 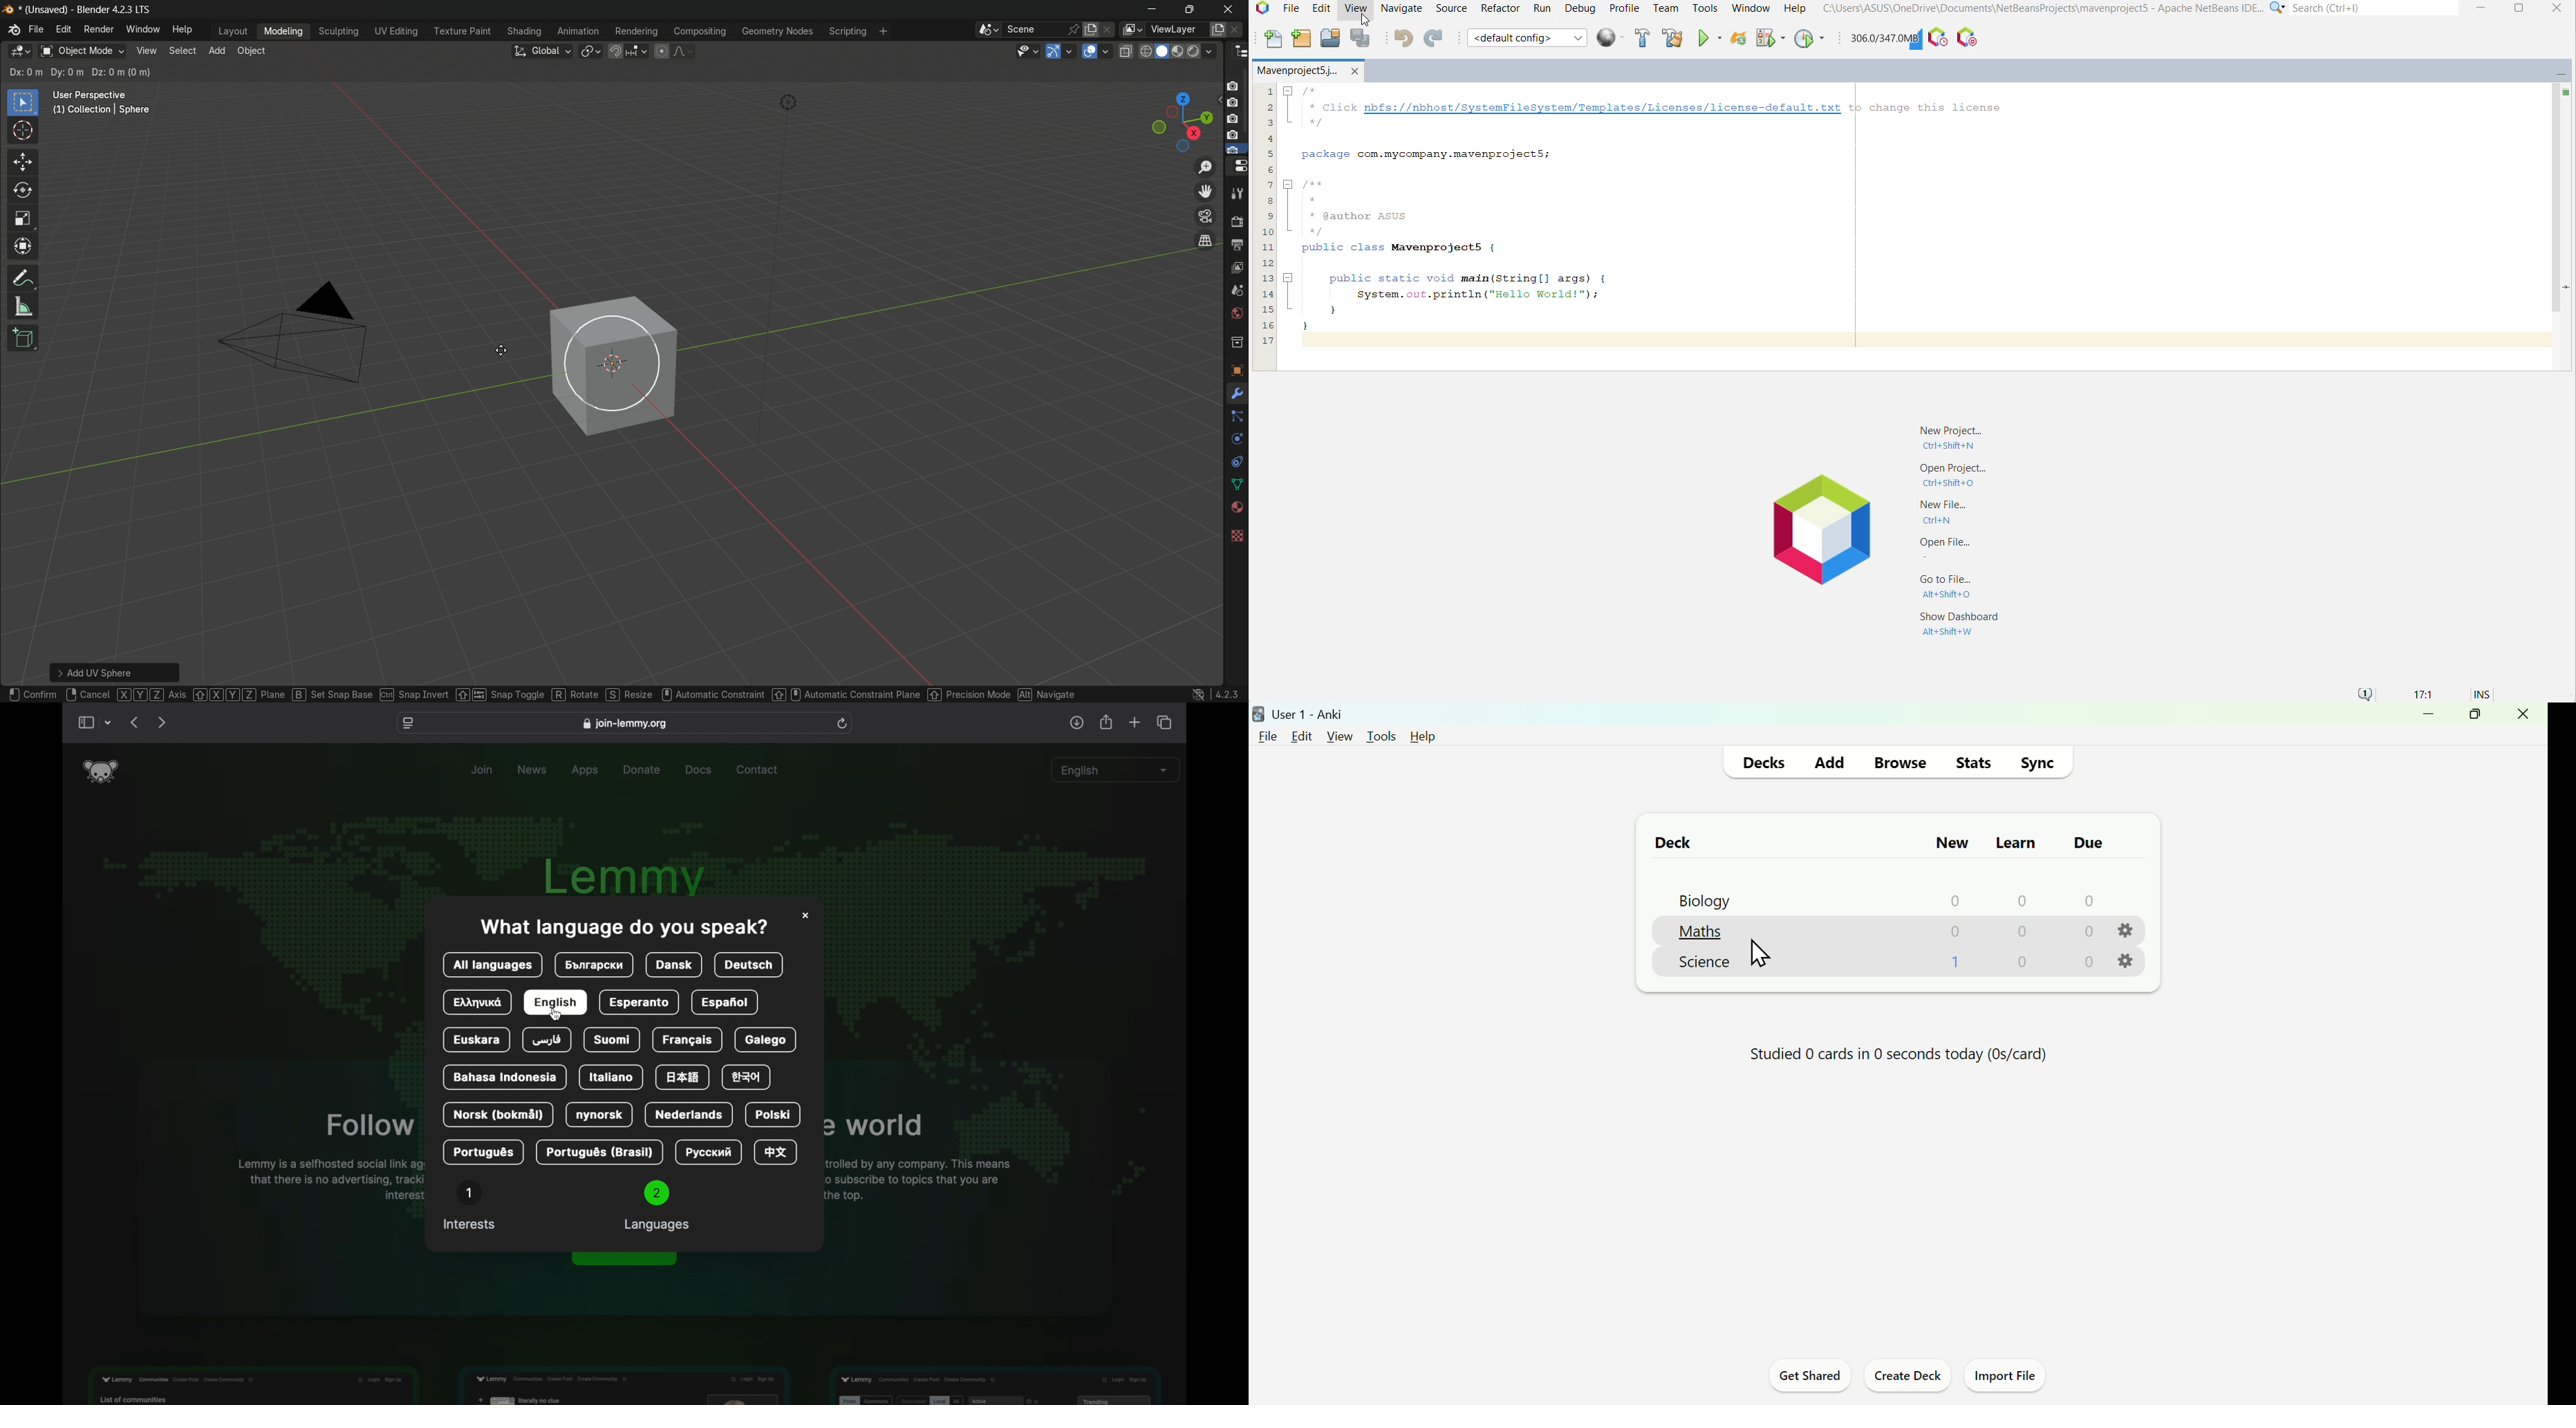 What do you see at coordinates (995, 1382) in the screenshot?
I see `feature preview` at bounding box center [995, 1382].